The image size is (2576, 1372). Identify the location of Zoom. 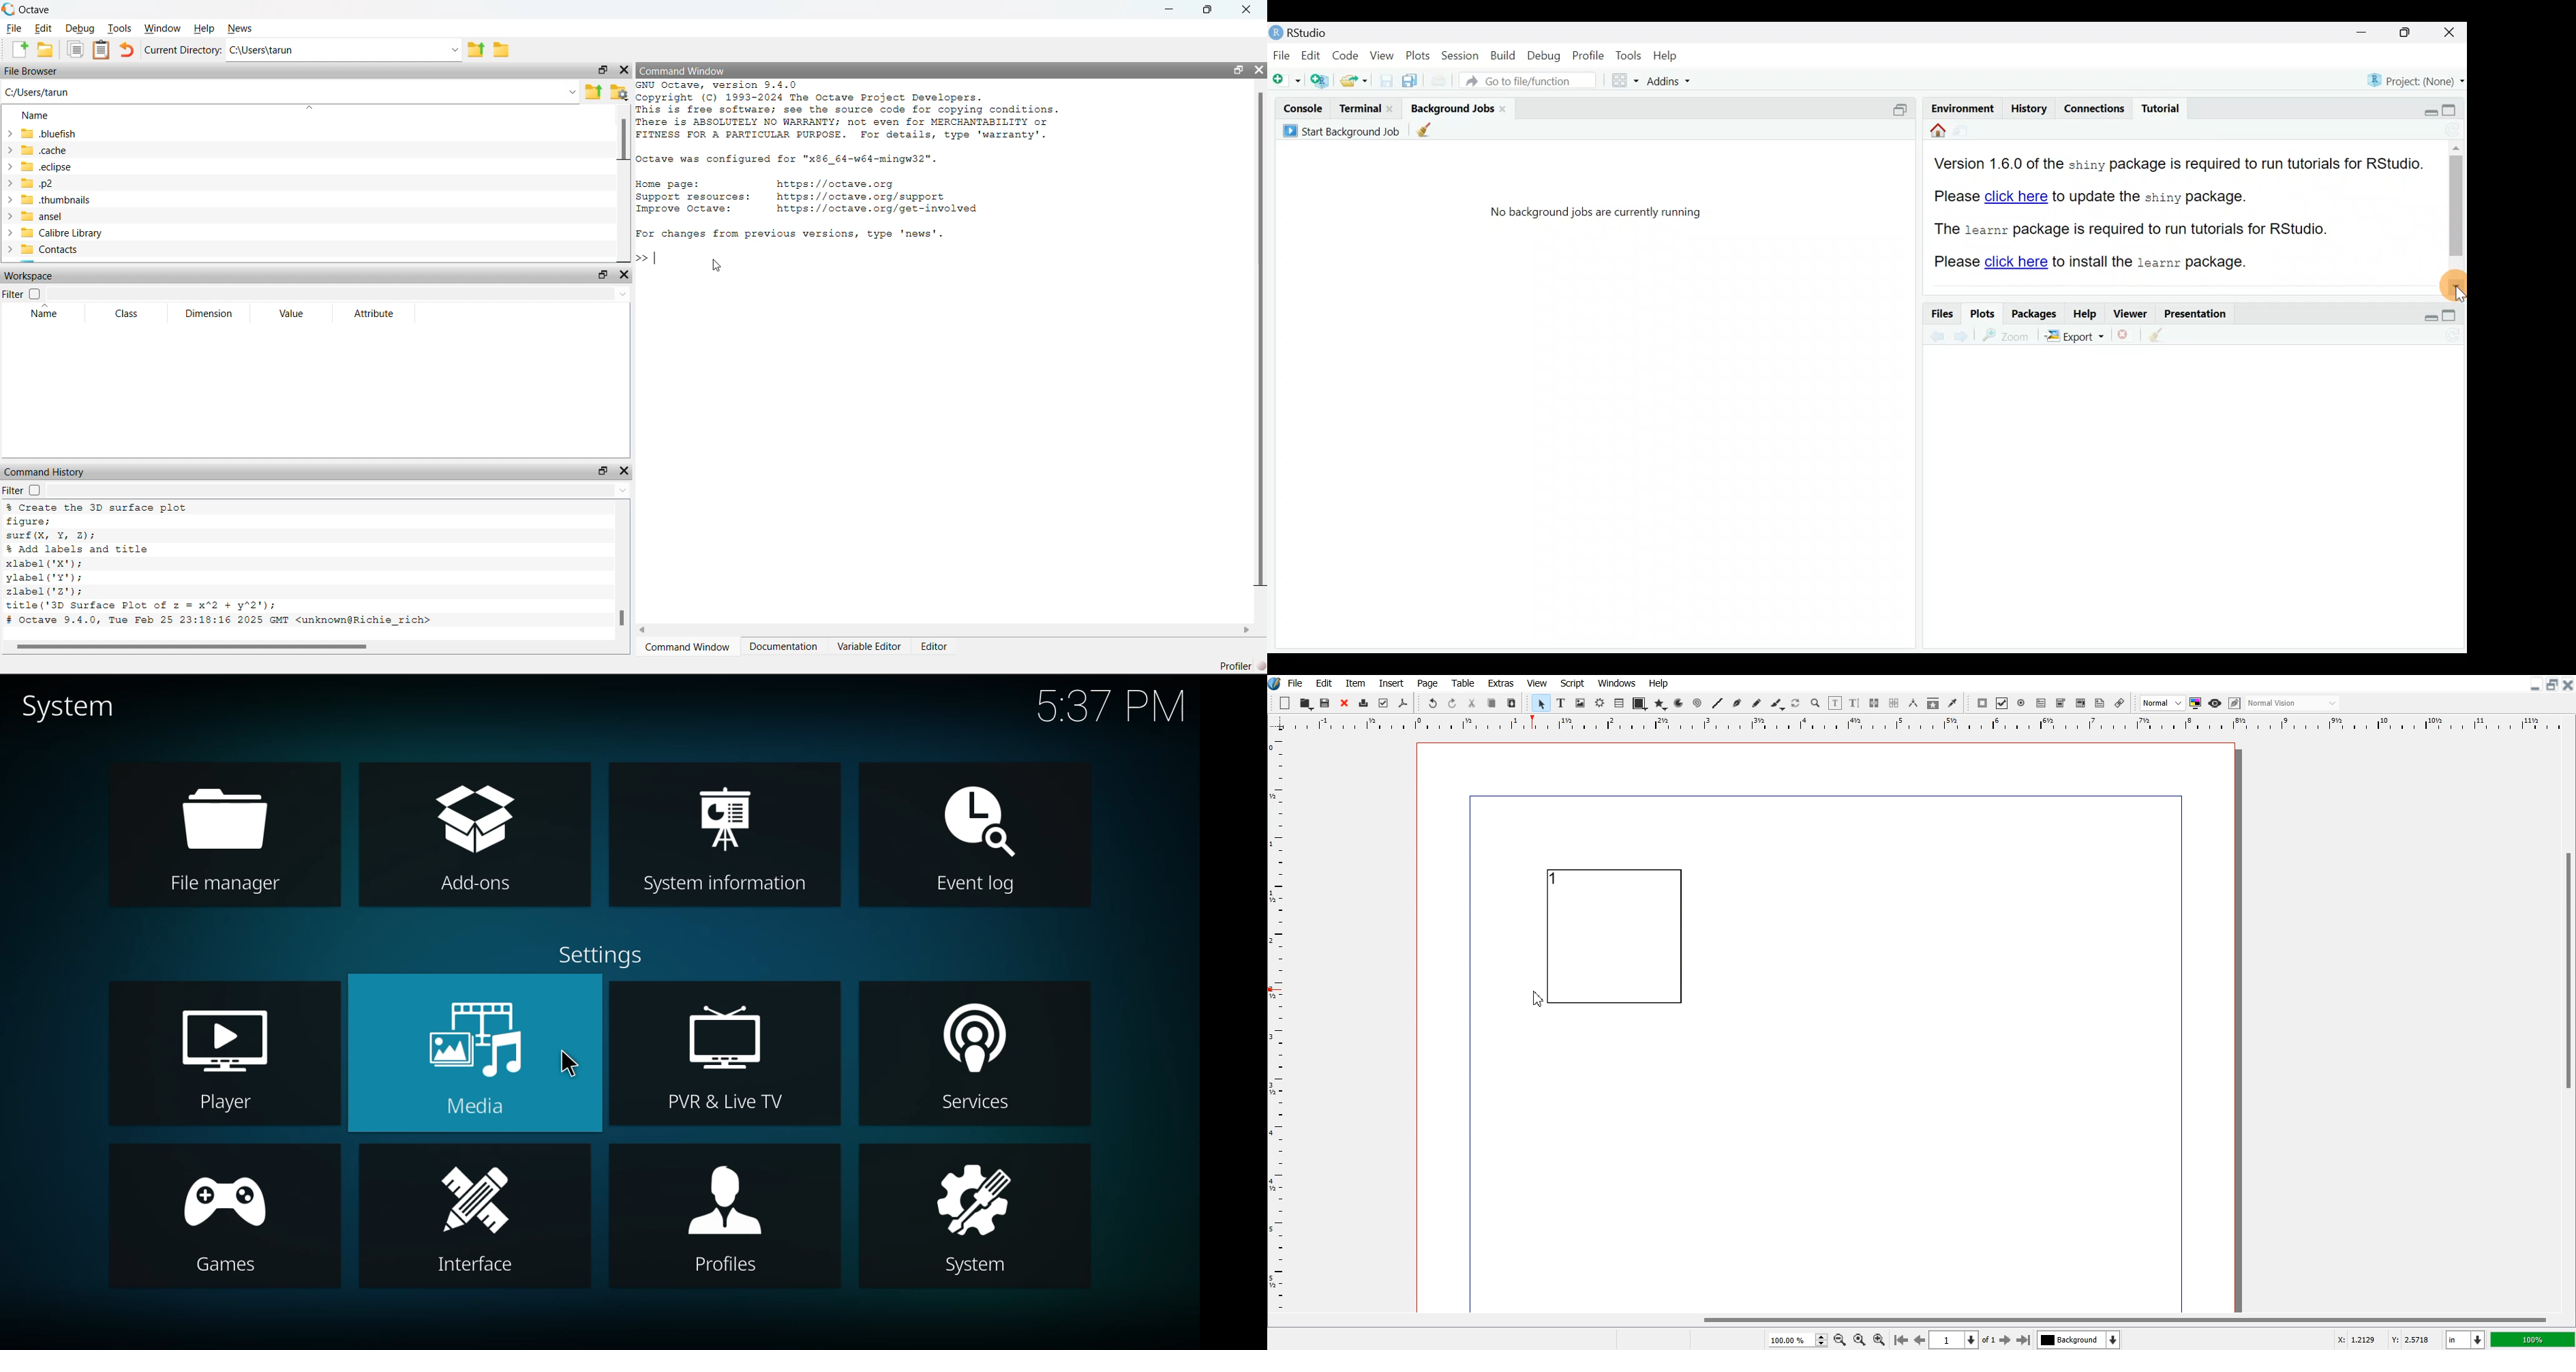
(2005, 336).